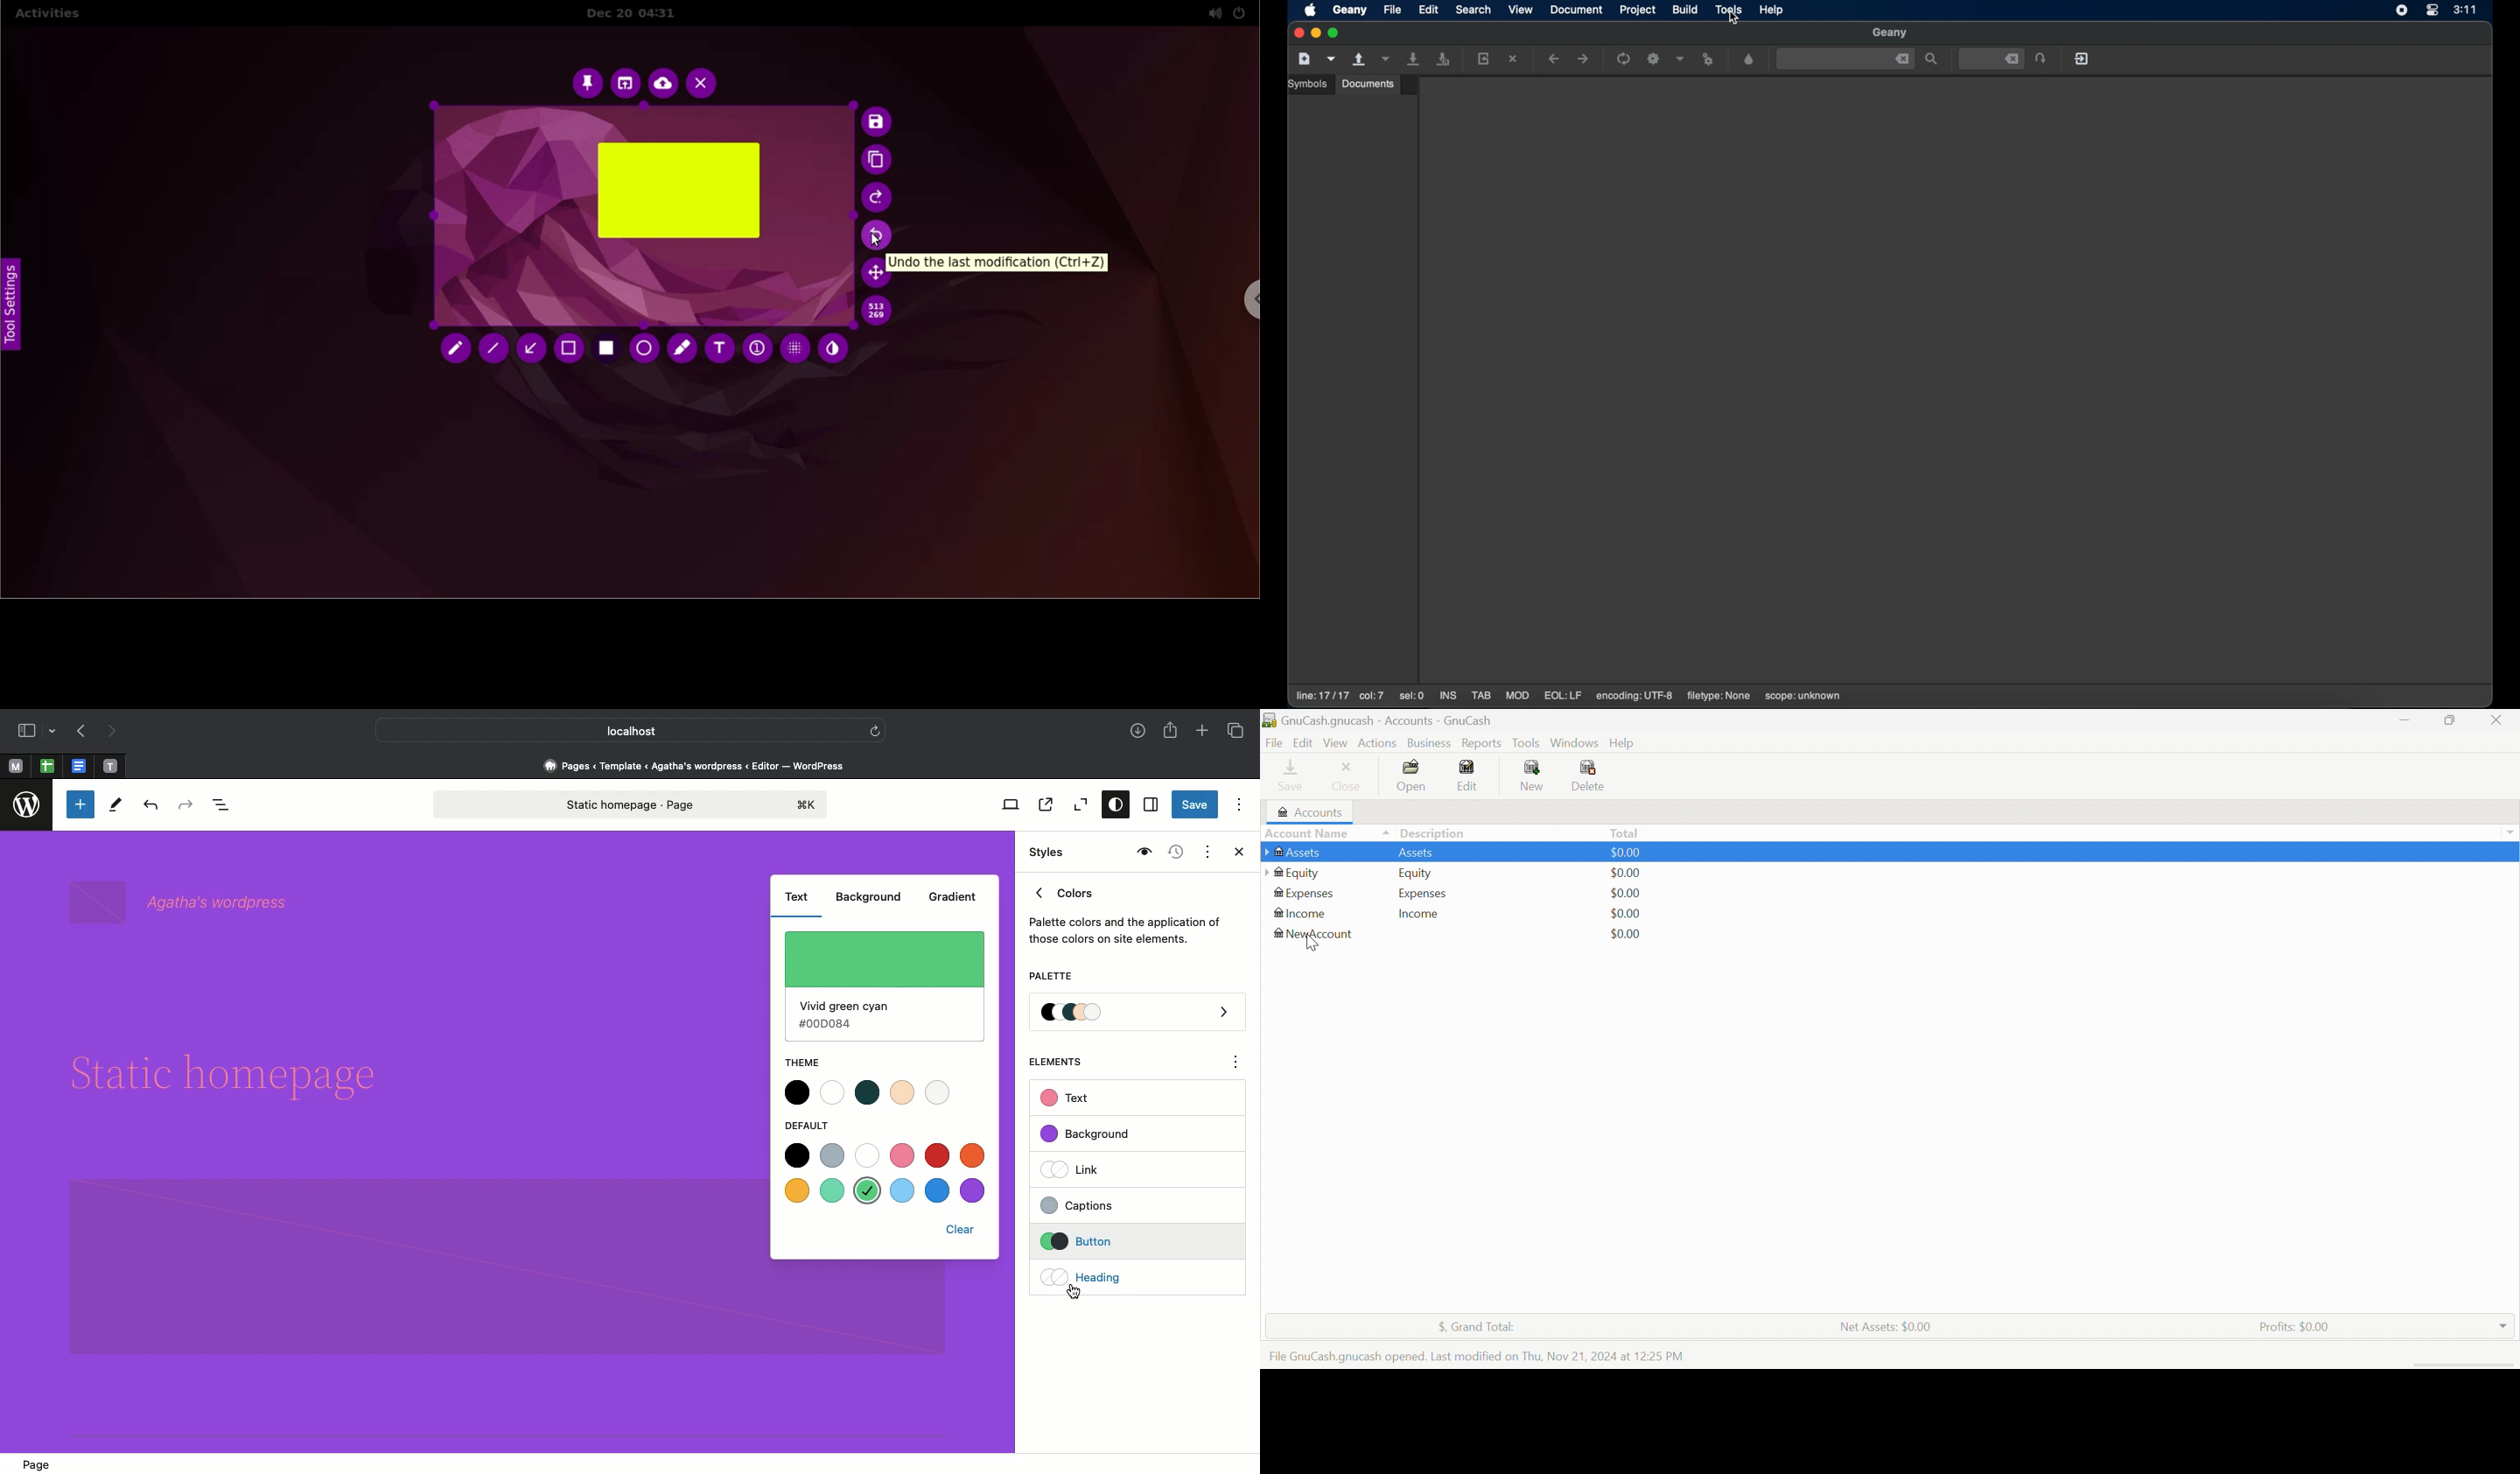 The height and width of the screenshot is (1484, 2520). What do you see at coordinates (112, 732) in the screenshot?
I see `Next page` at bounding box center [112, 732].